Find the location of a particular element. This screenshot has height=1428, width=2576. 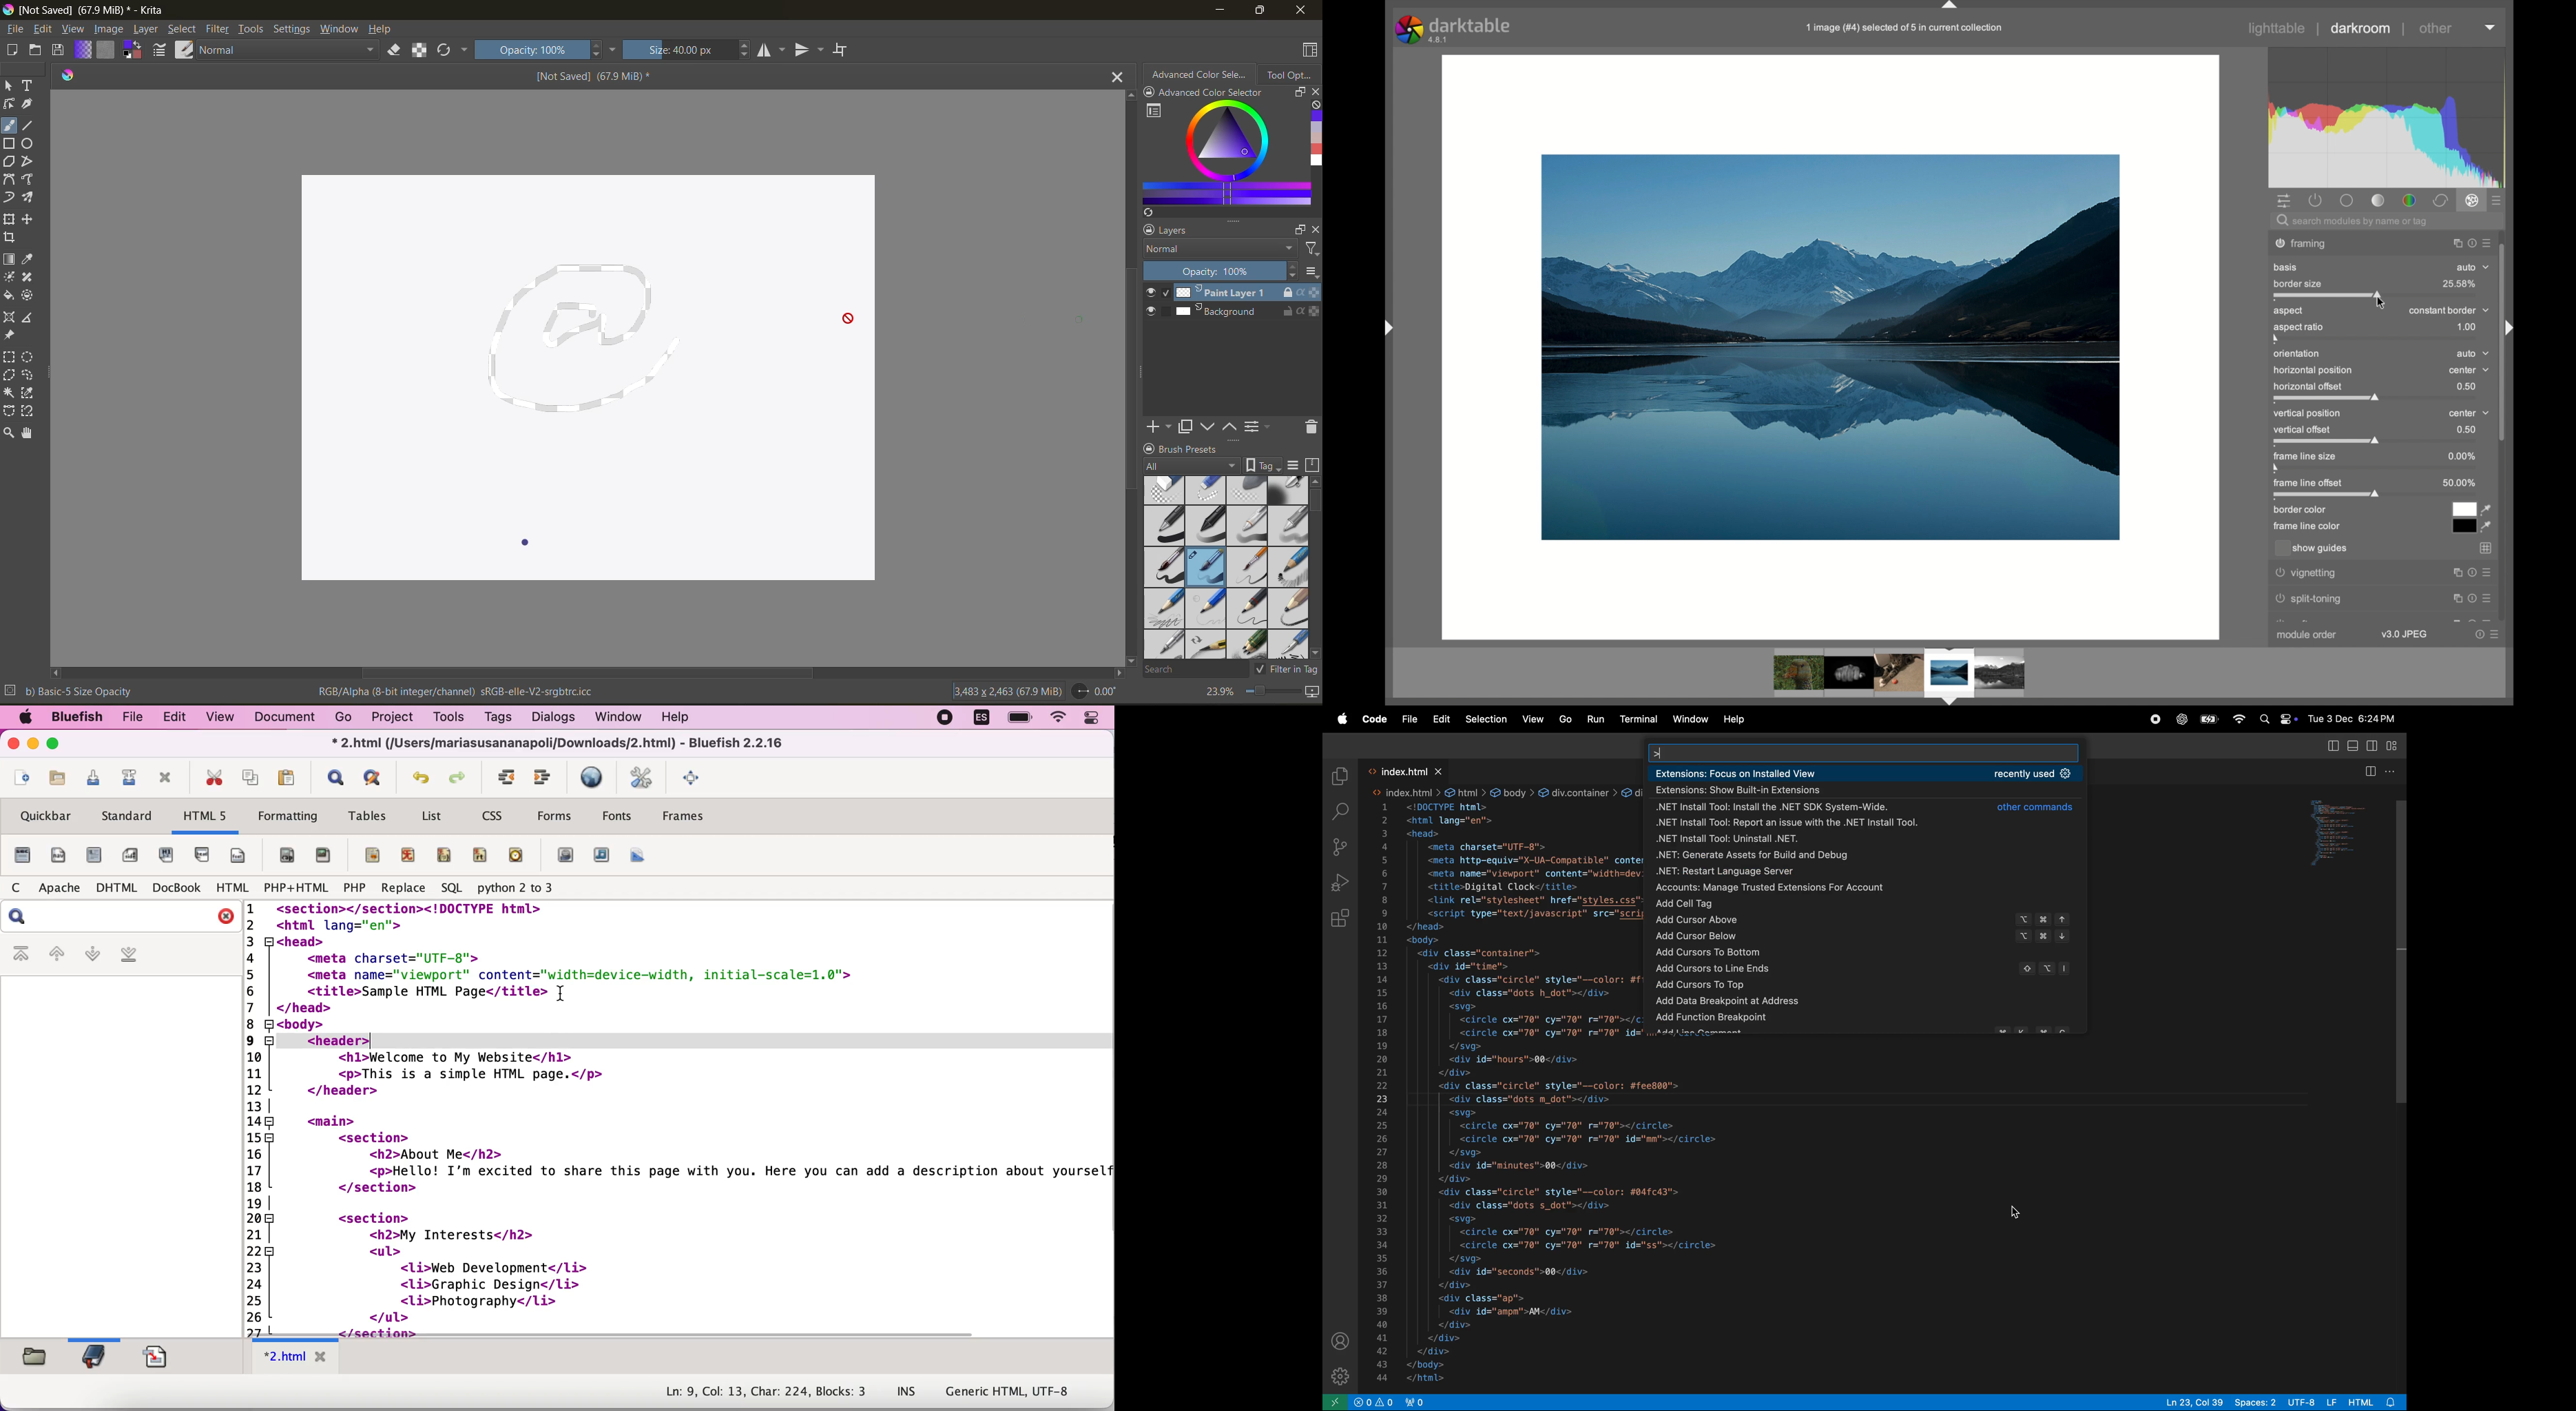

pan tool is located at coordinates (28, 433).